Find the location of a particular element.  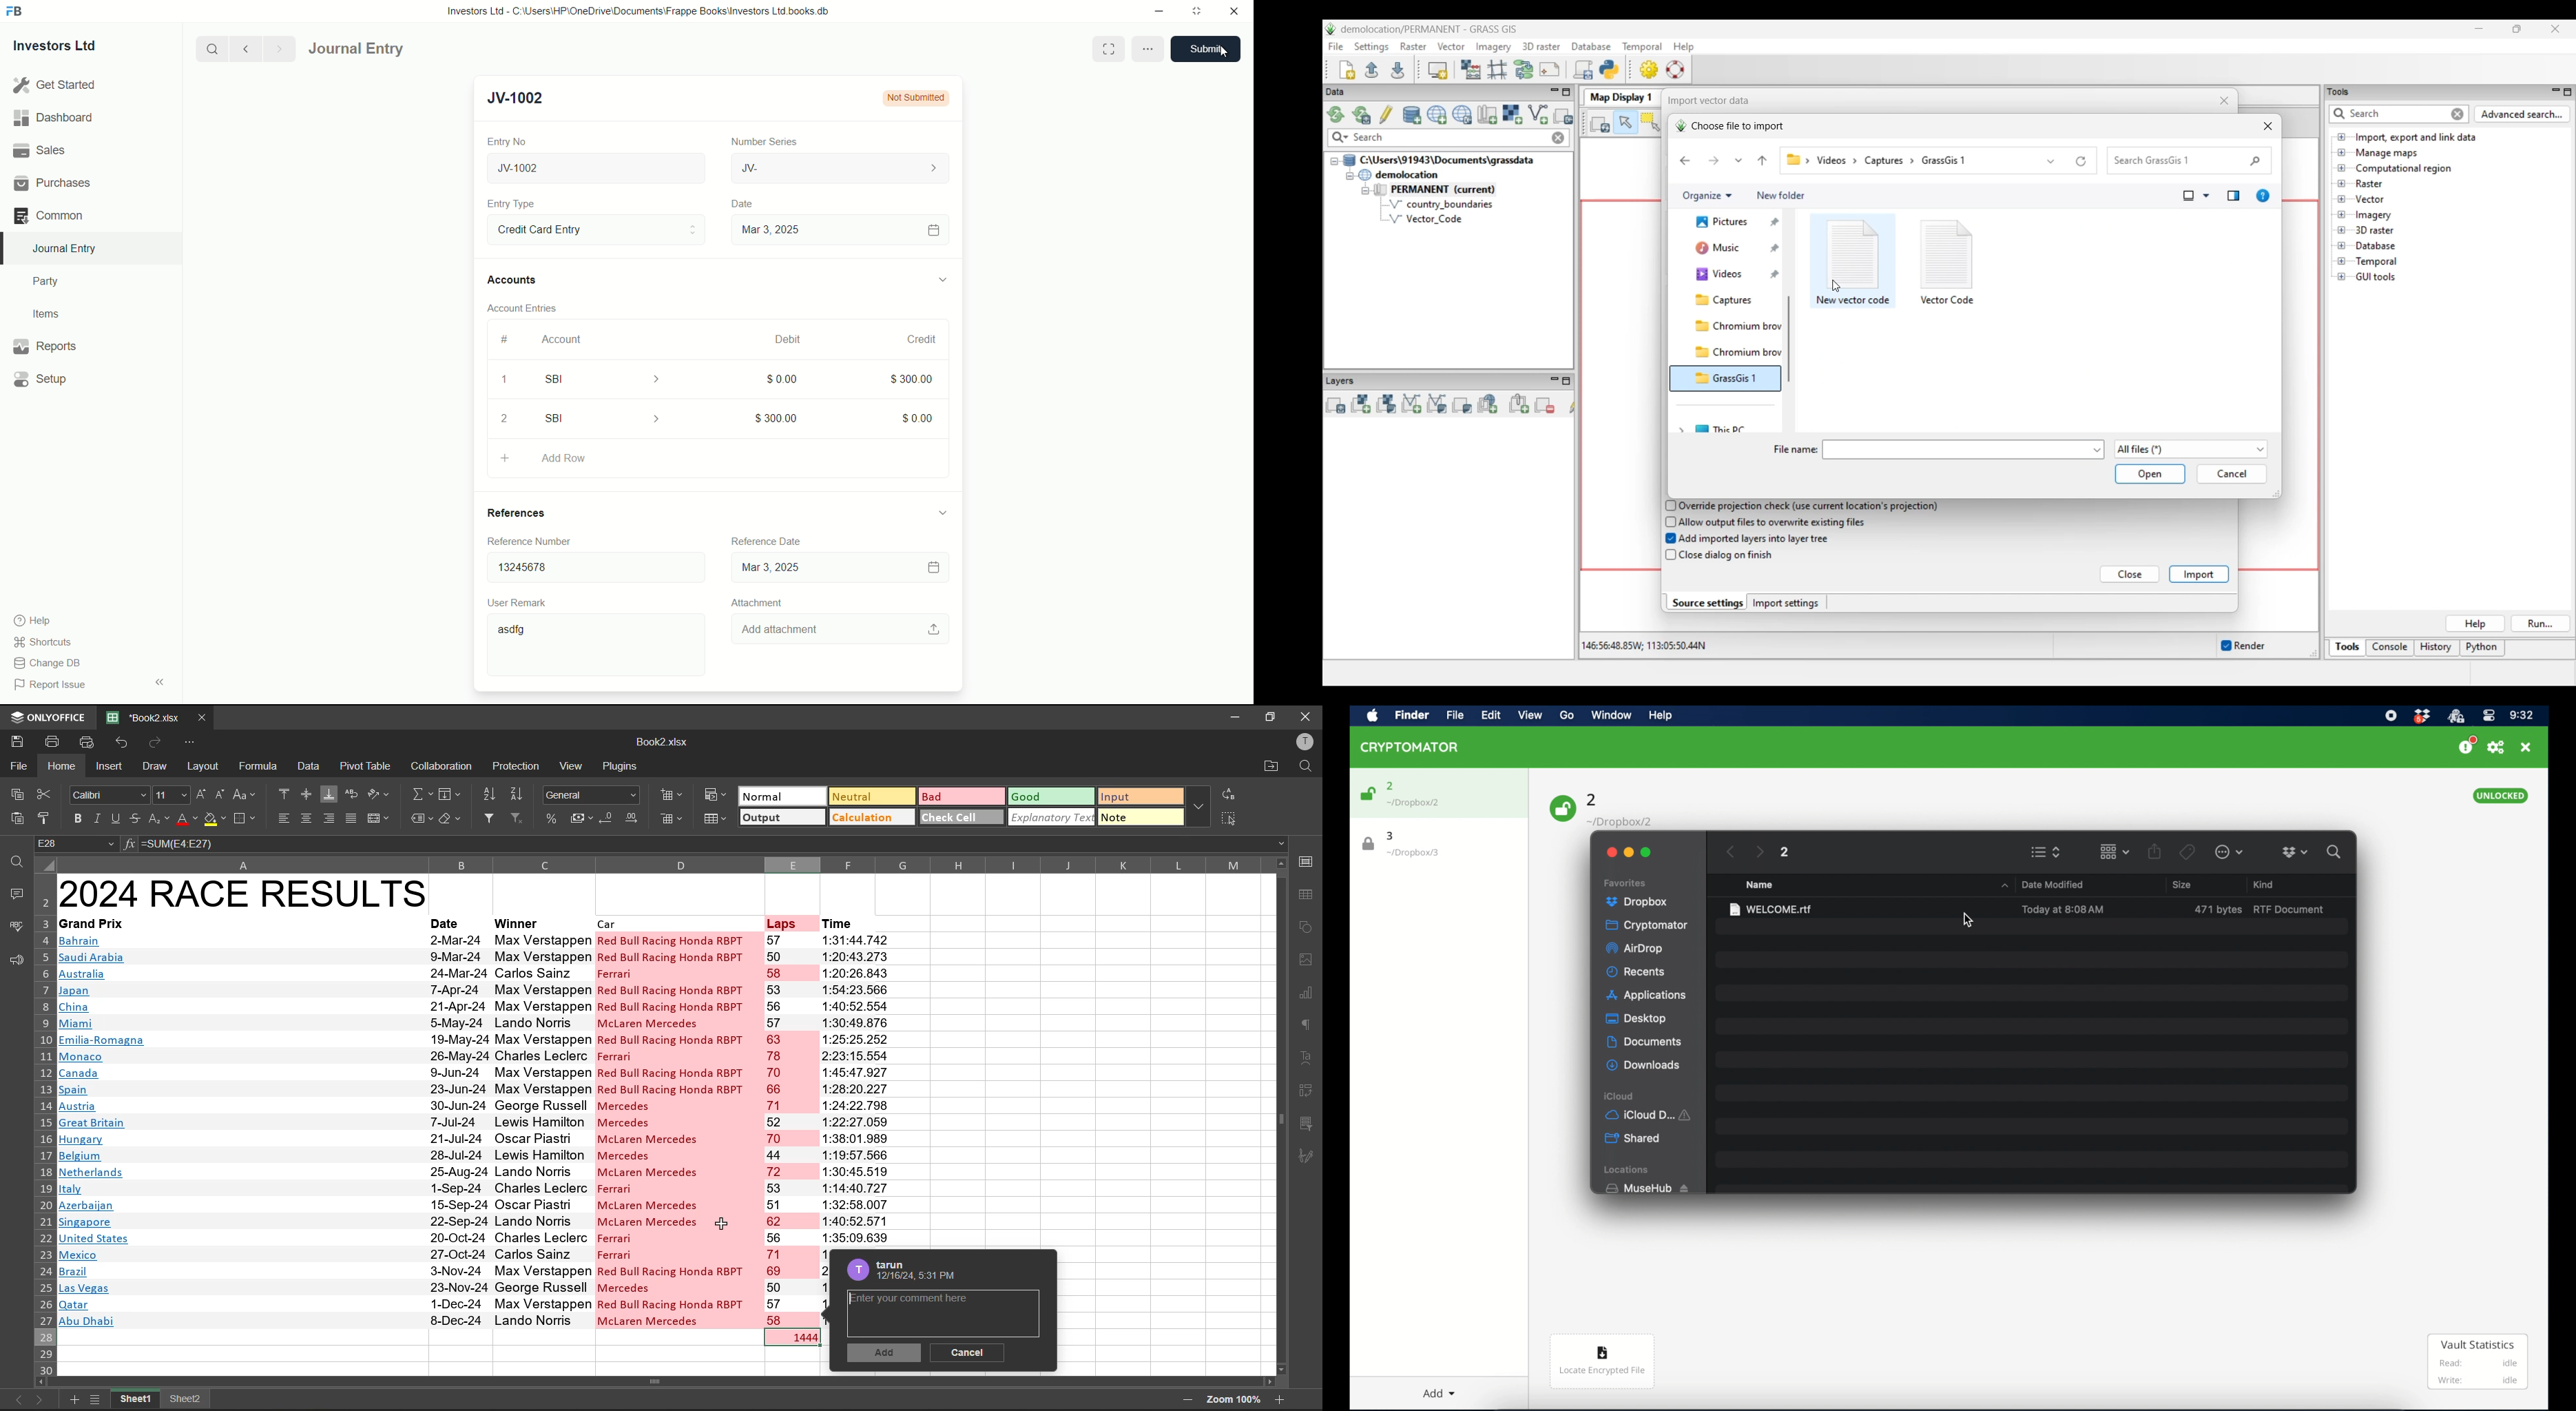

increase decimal is located at coordinates (636, 816).